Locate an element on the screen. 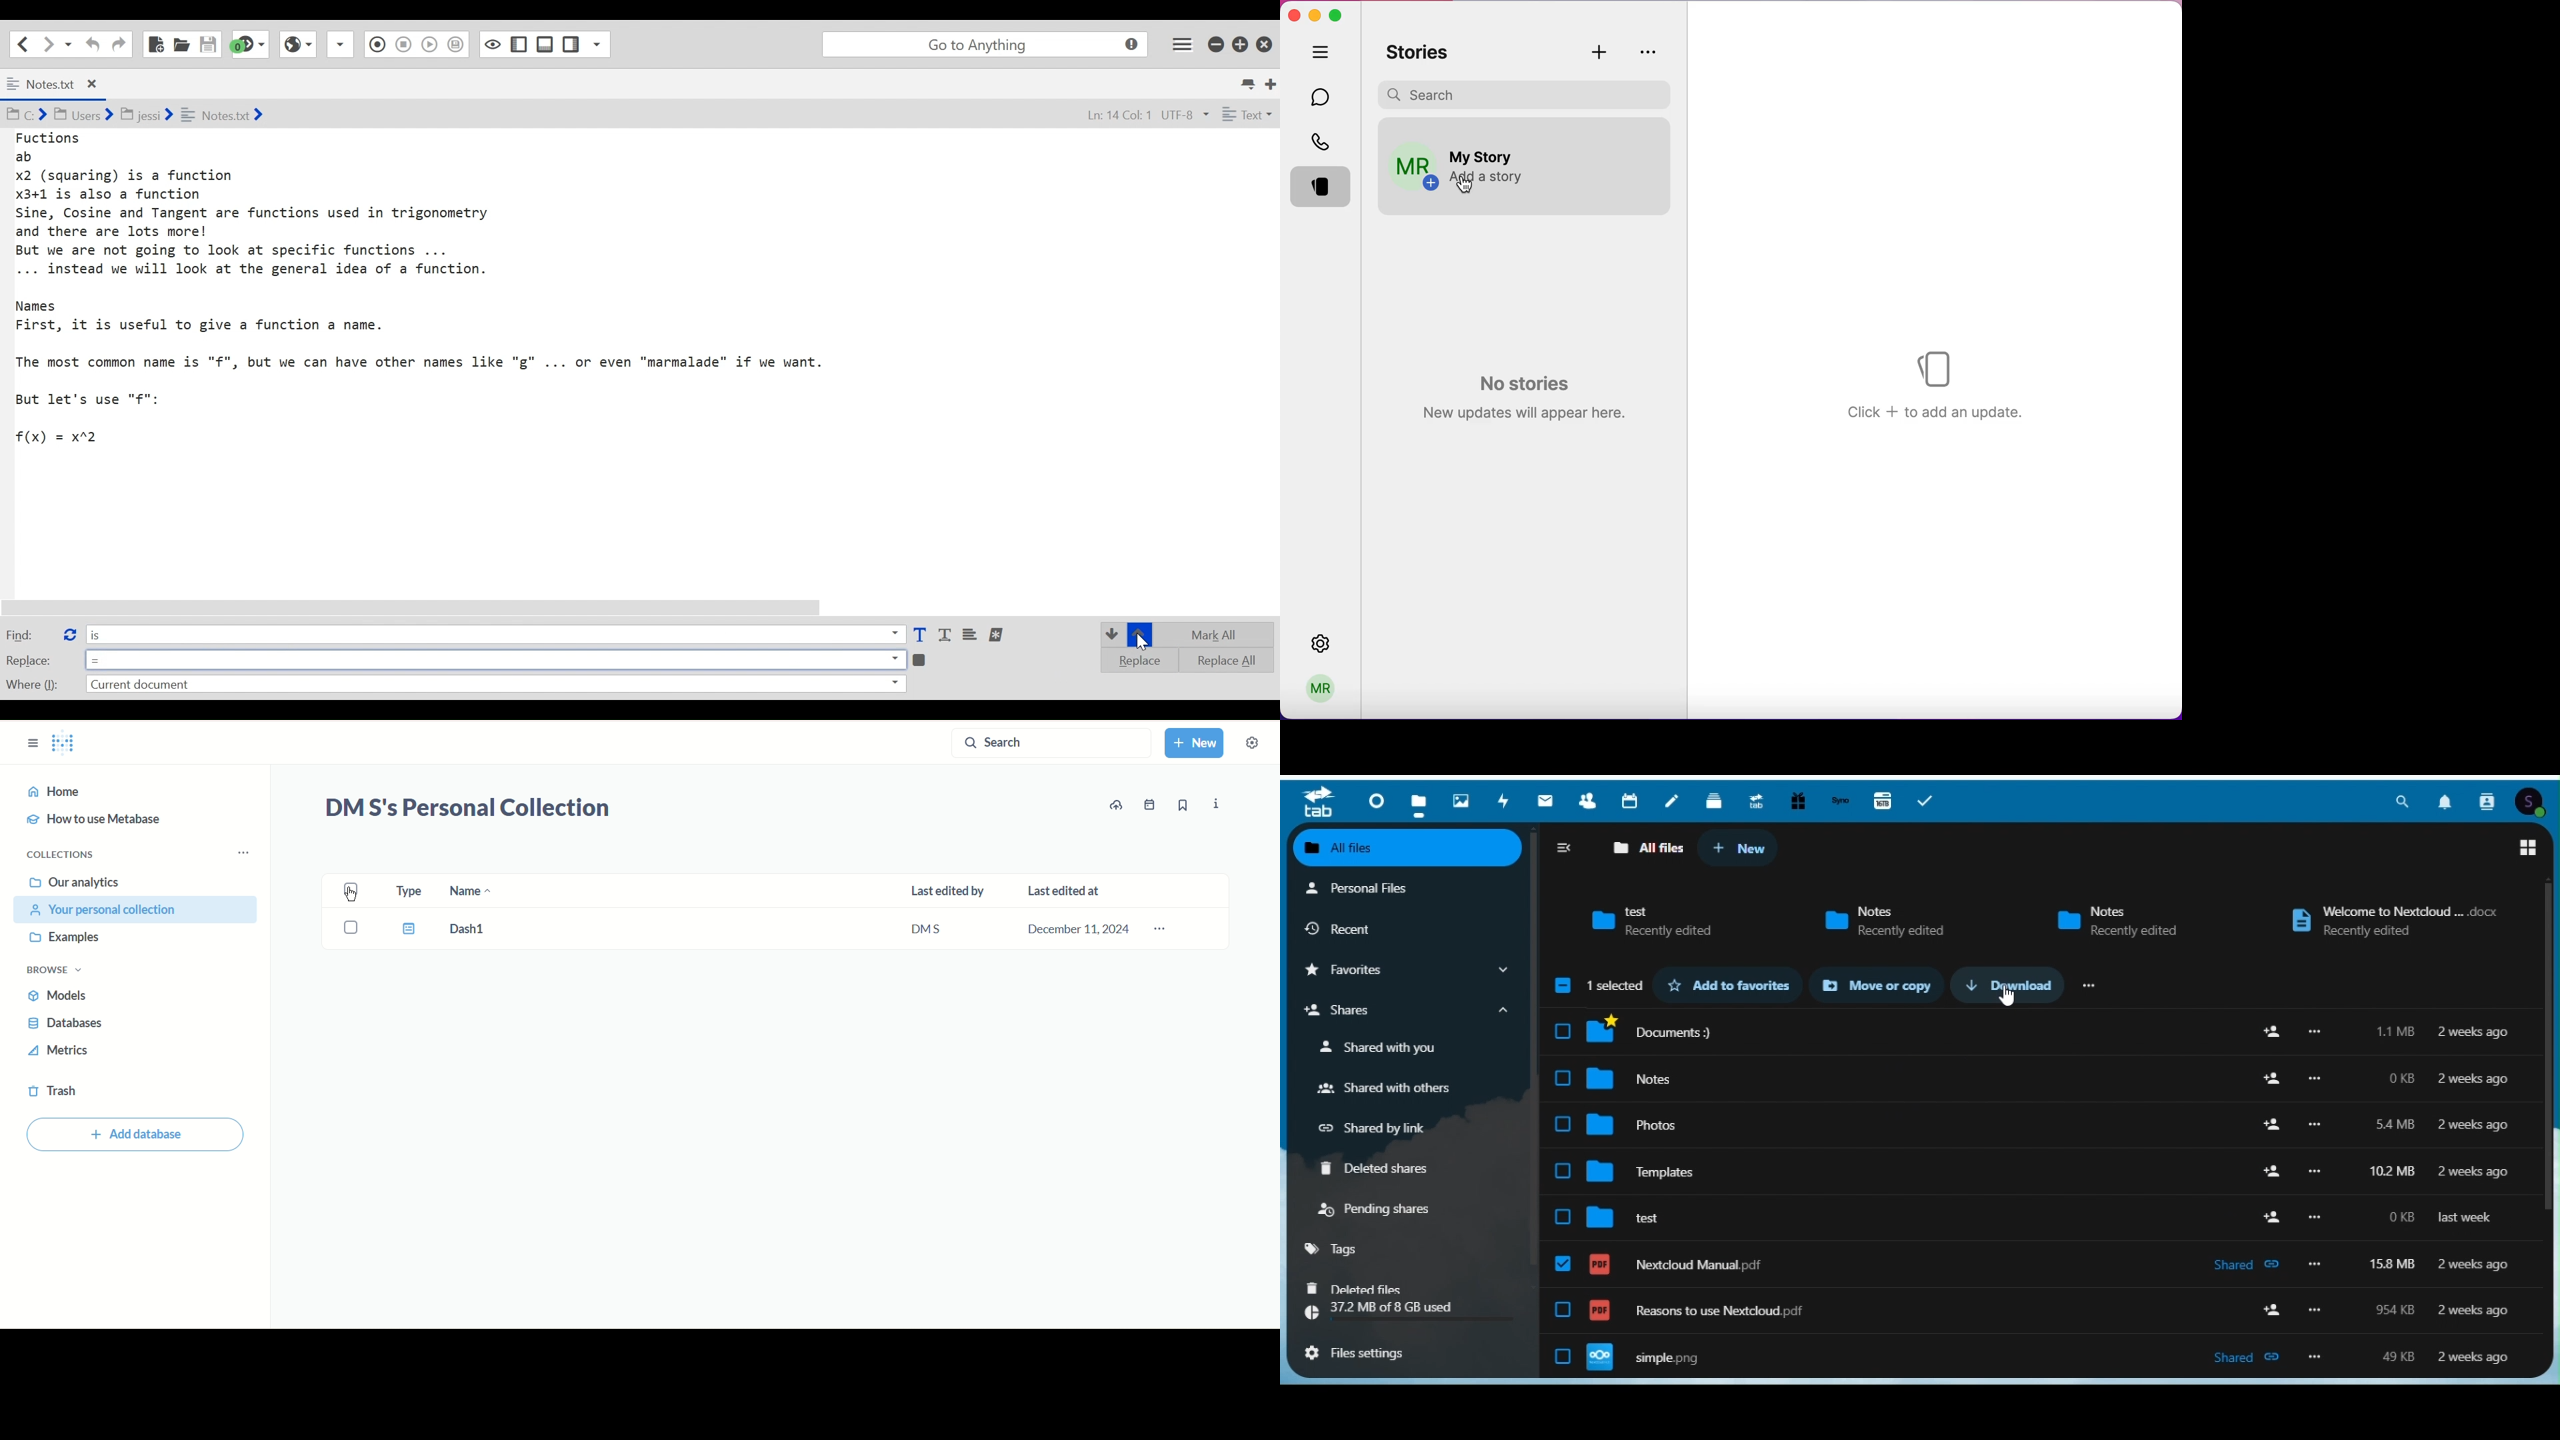 The image size is (2576, 1456). Deleted shares is located at coordinates (1379, 1171).